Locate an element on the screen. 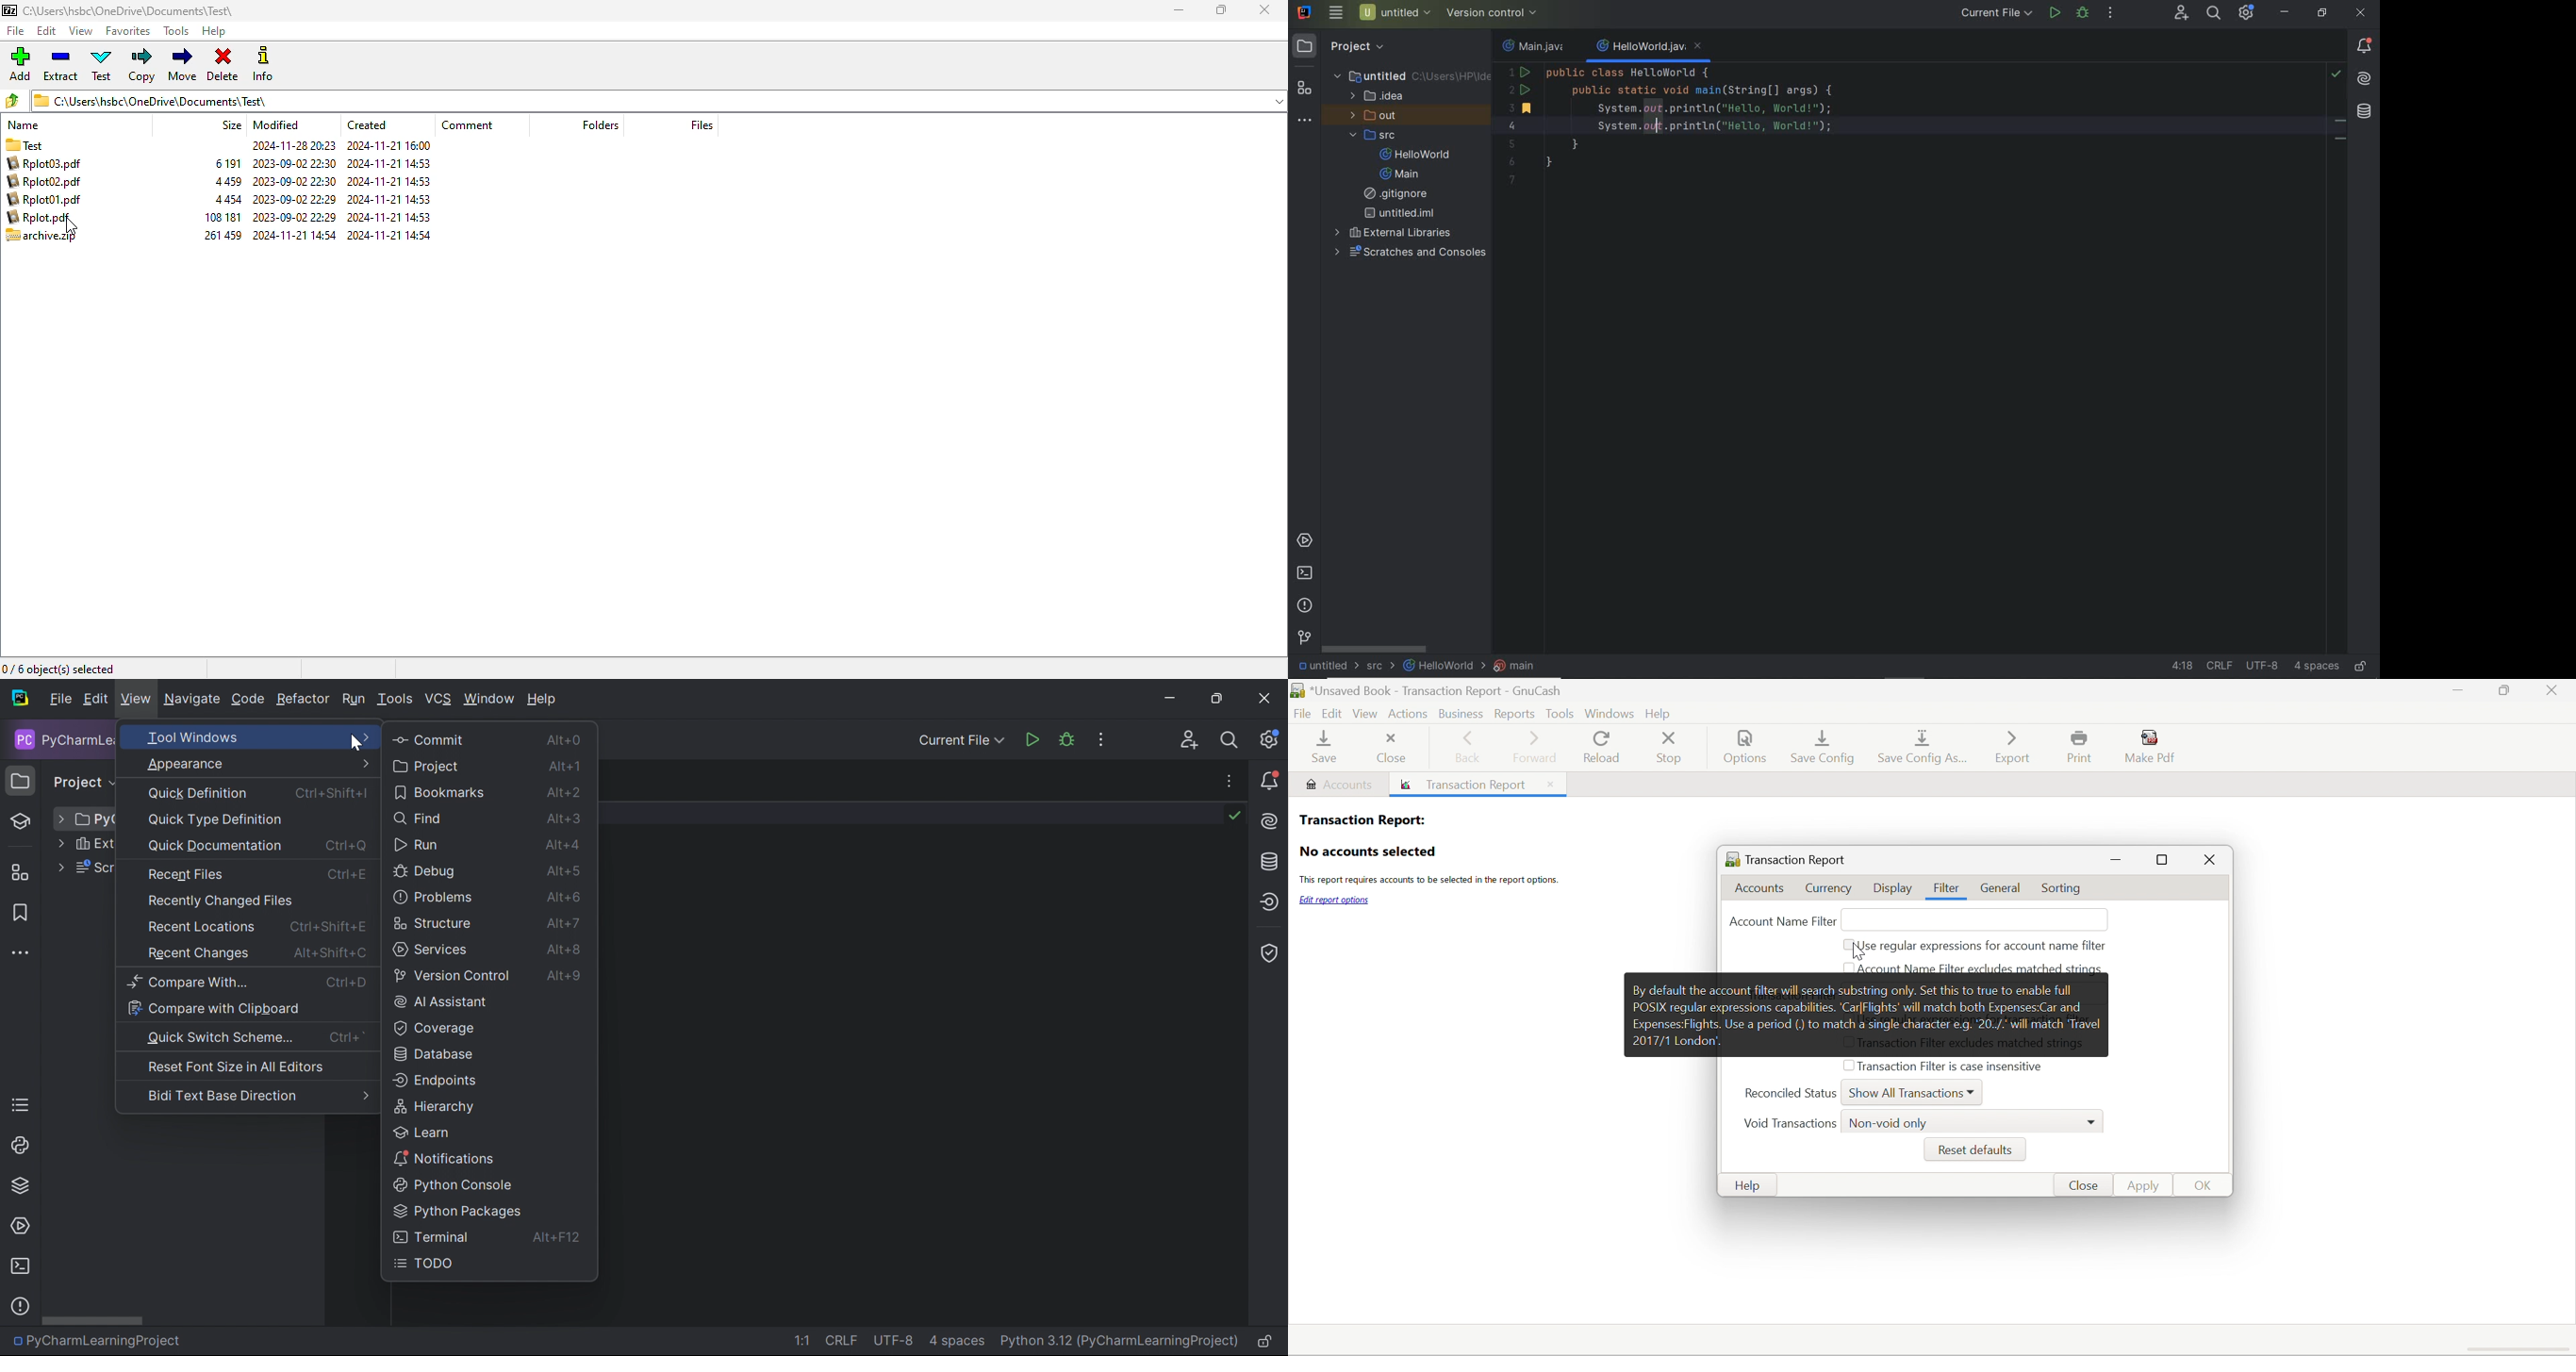 Image resolution: width=2576 pixels, height=1372 pixels. Filter is located at coordinates (1949, 889).